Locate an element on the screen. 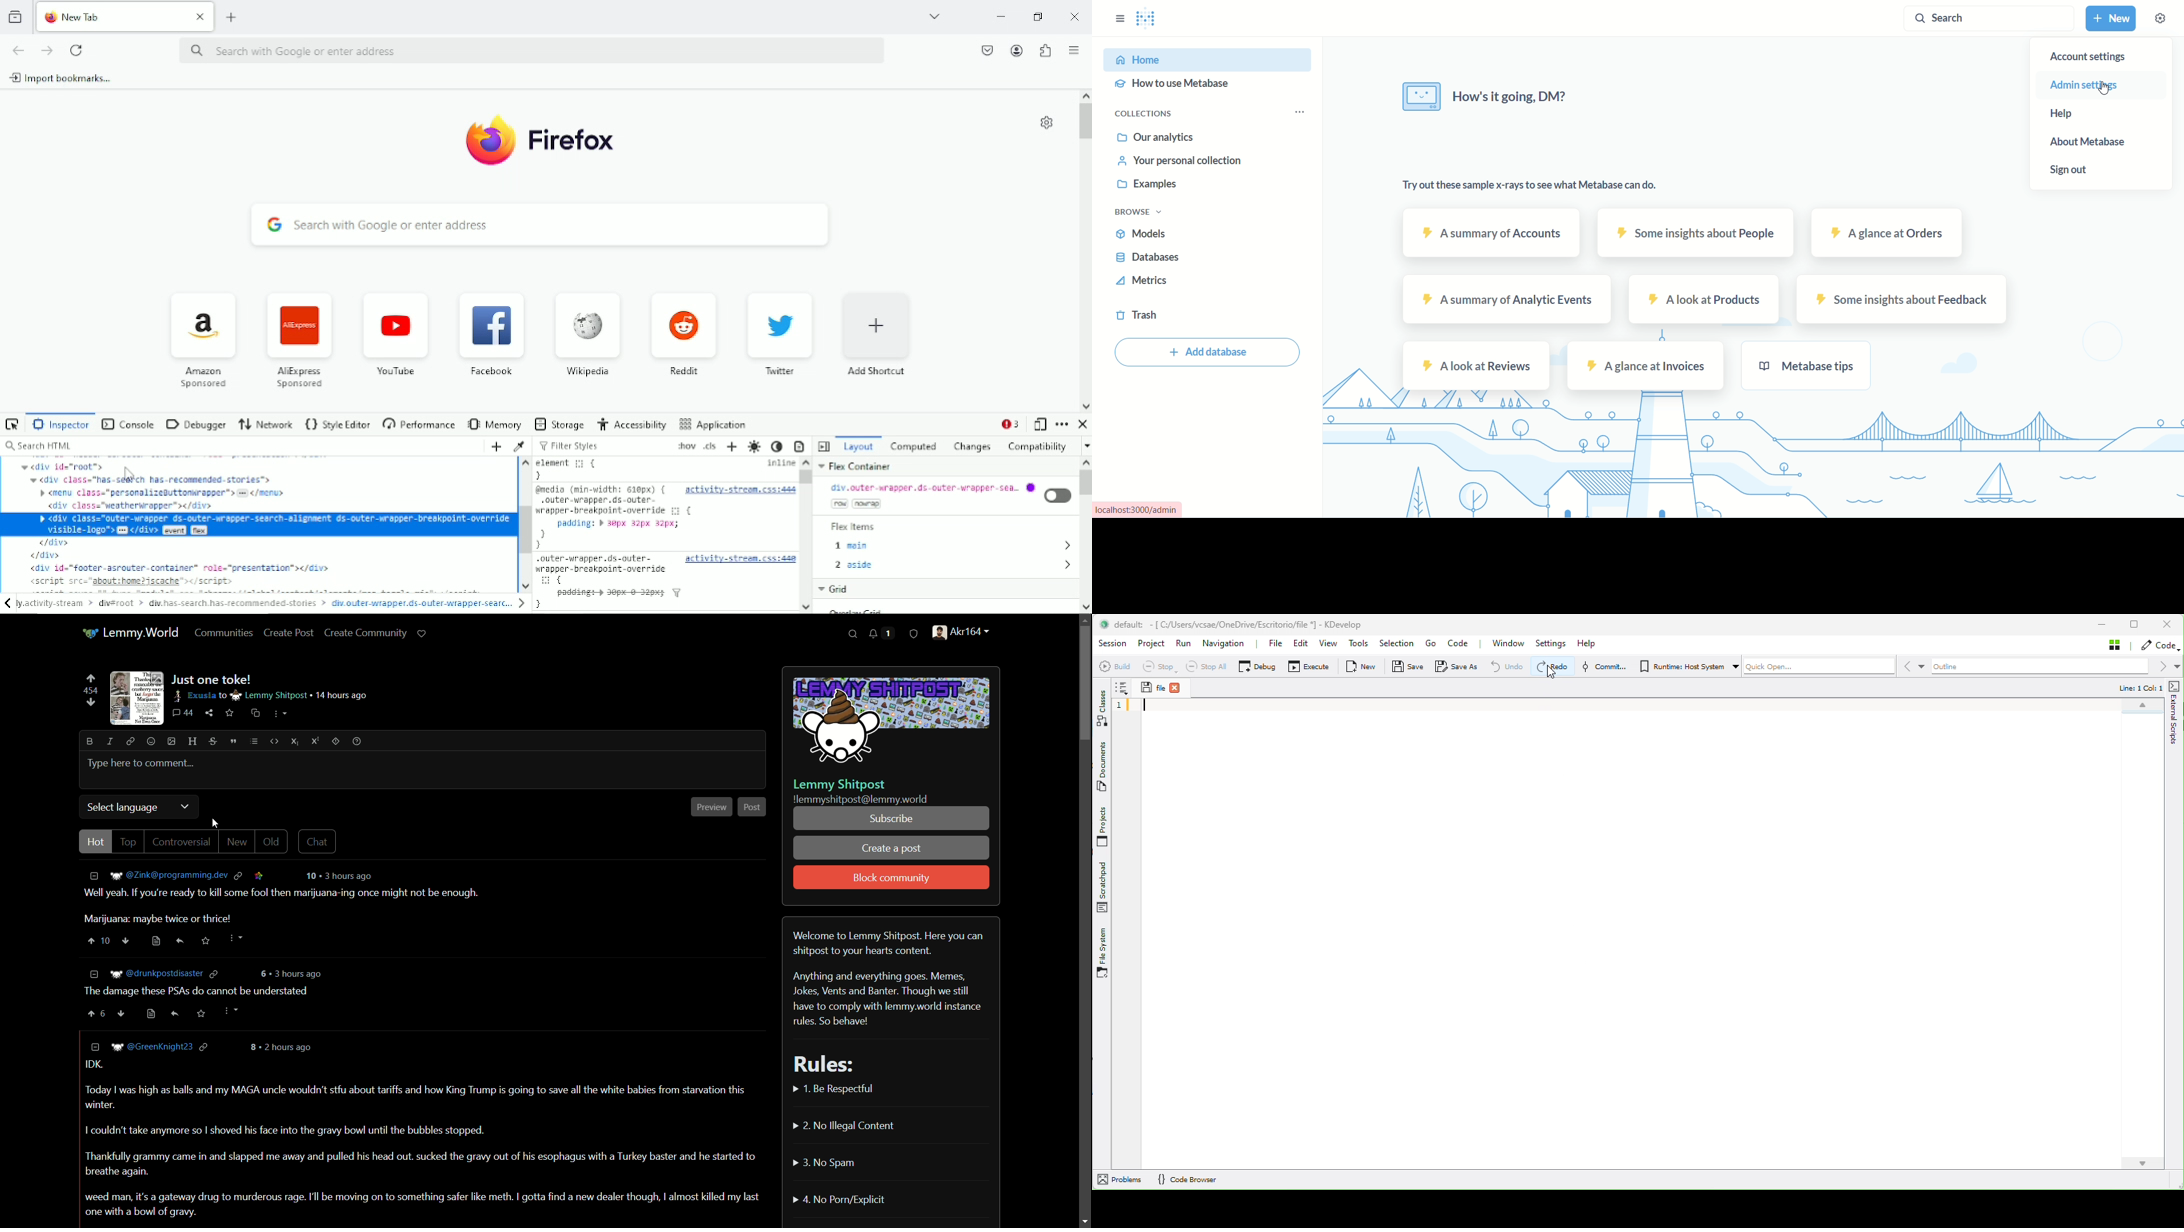  Toggle off the 3 pane inspector is located at coordinates (824, 447).